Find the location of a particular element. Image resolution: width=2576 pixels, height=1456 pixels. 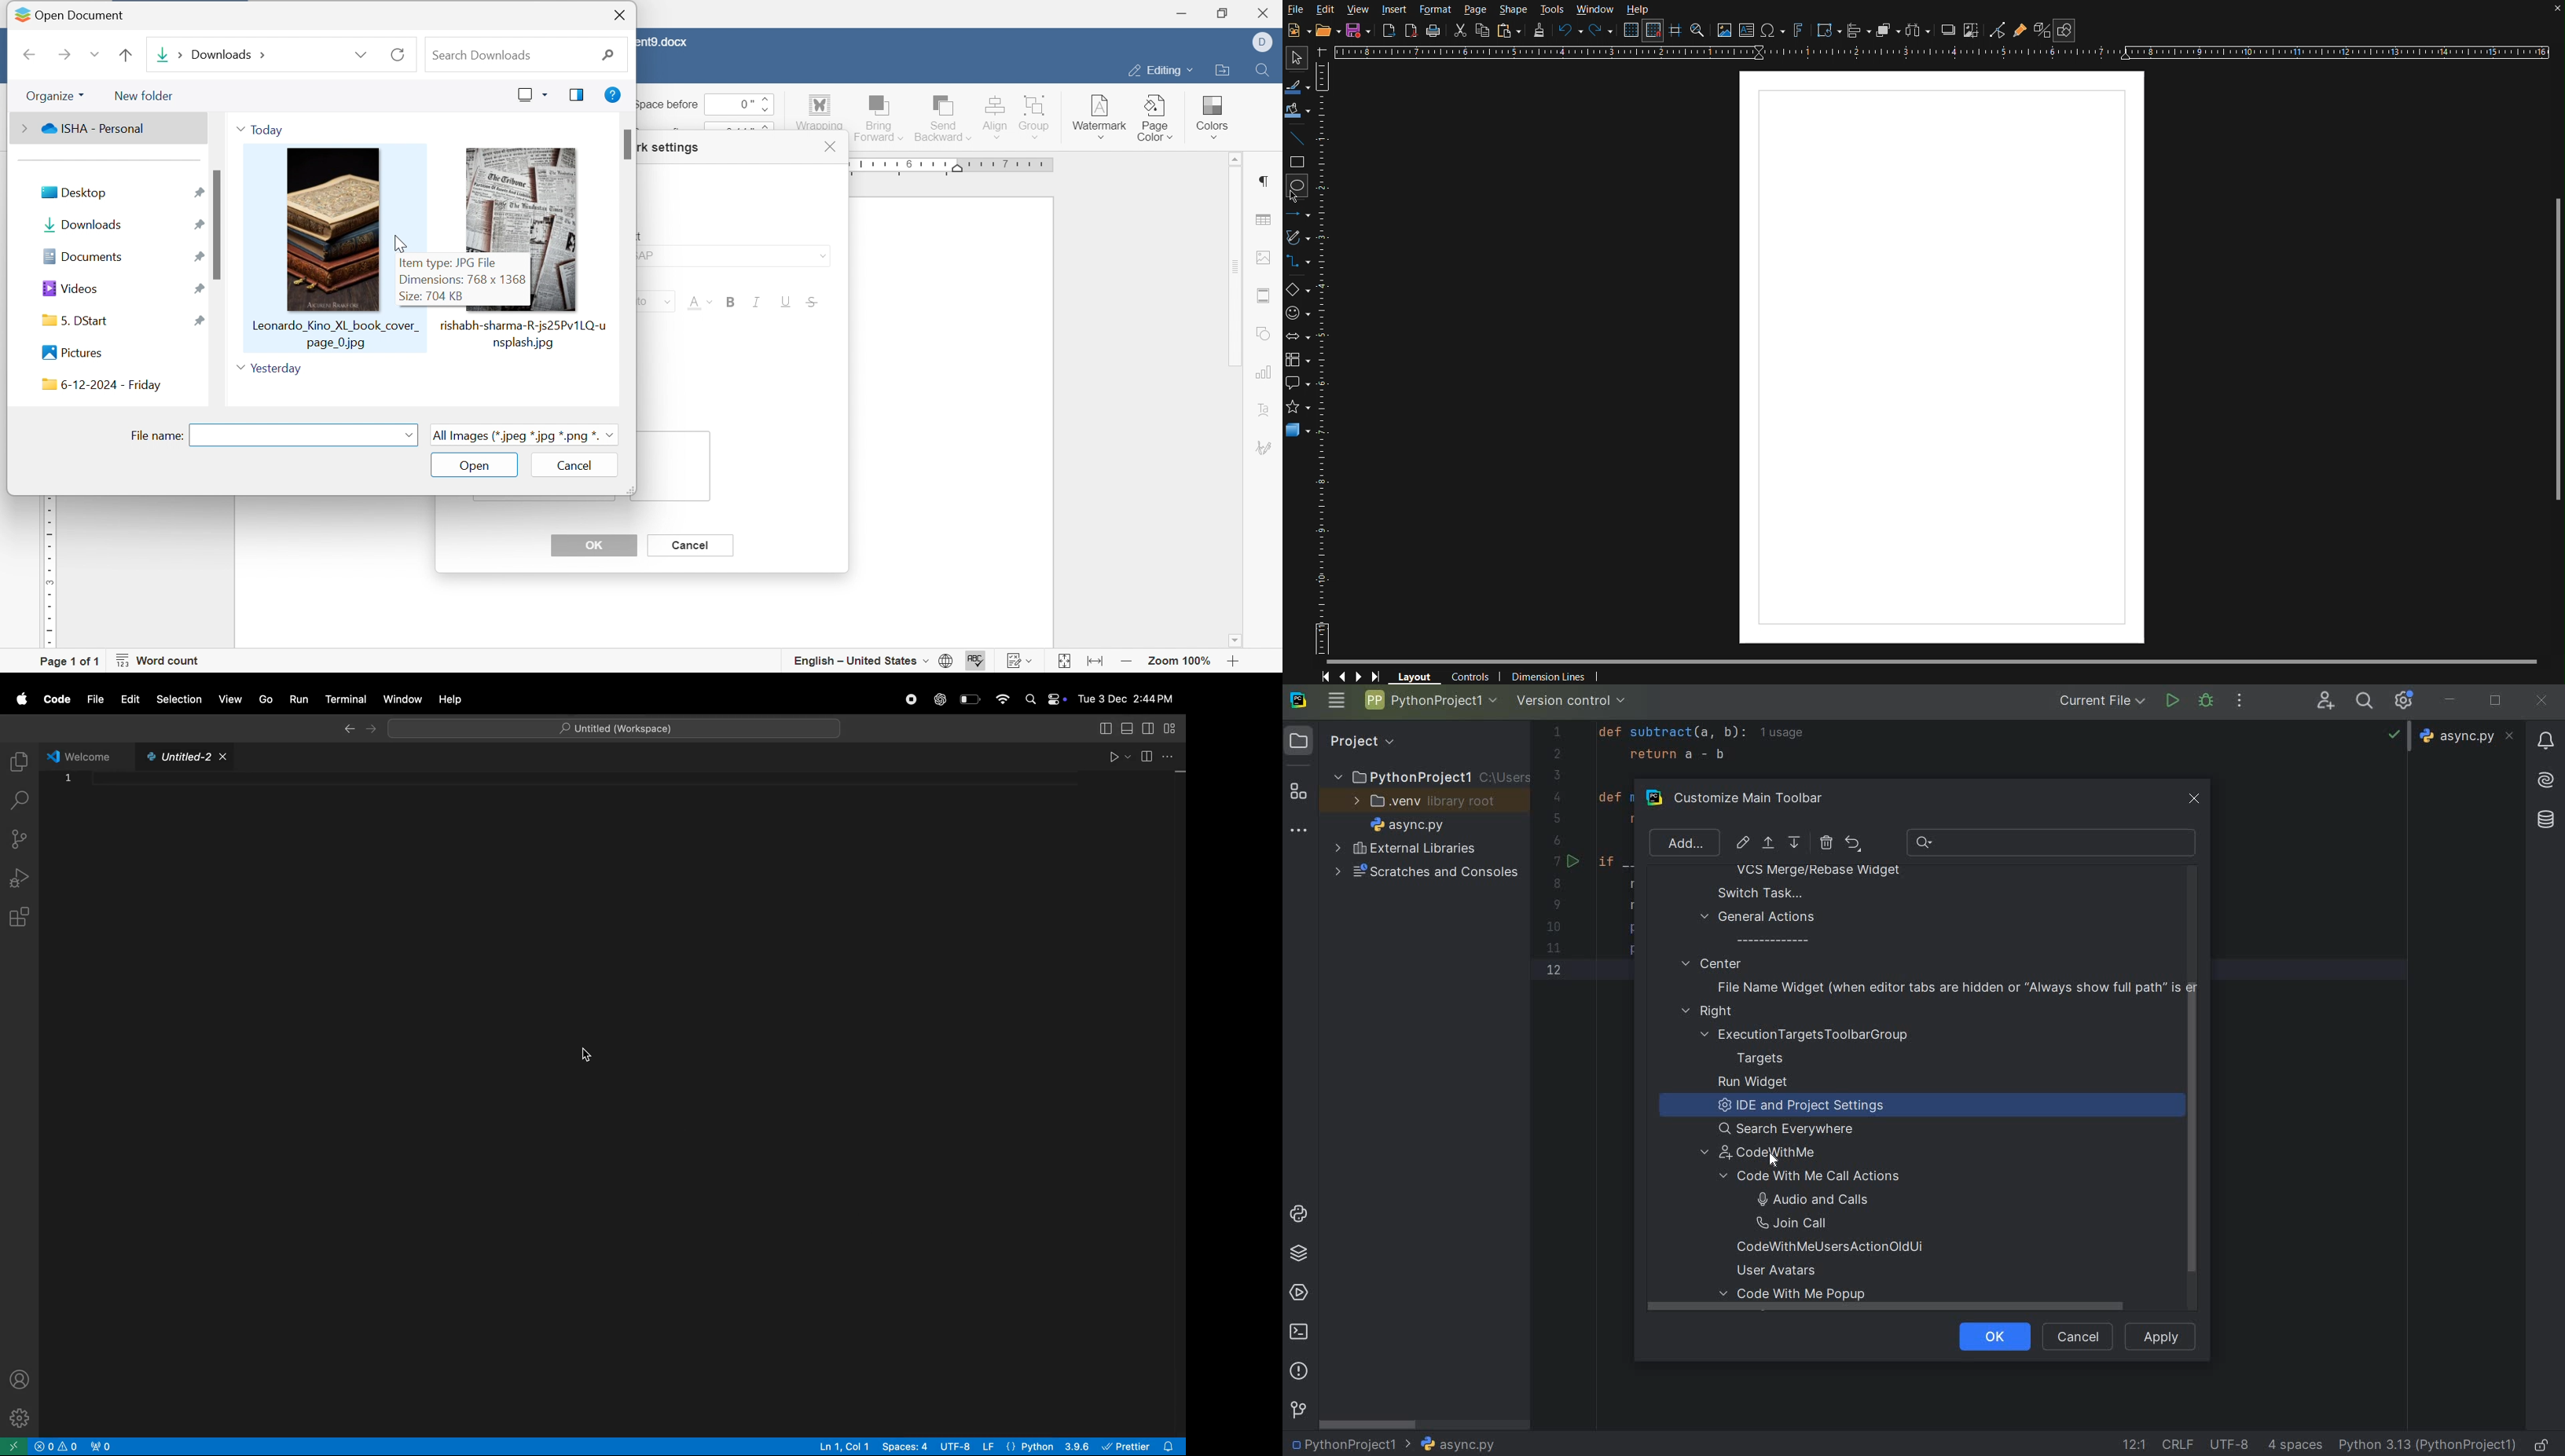

Formatting is located at coordinates (1539, 32).